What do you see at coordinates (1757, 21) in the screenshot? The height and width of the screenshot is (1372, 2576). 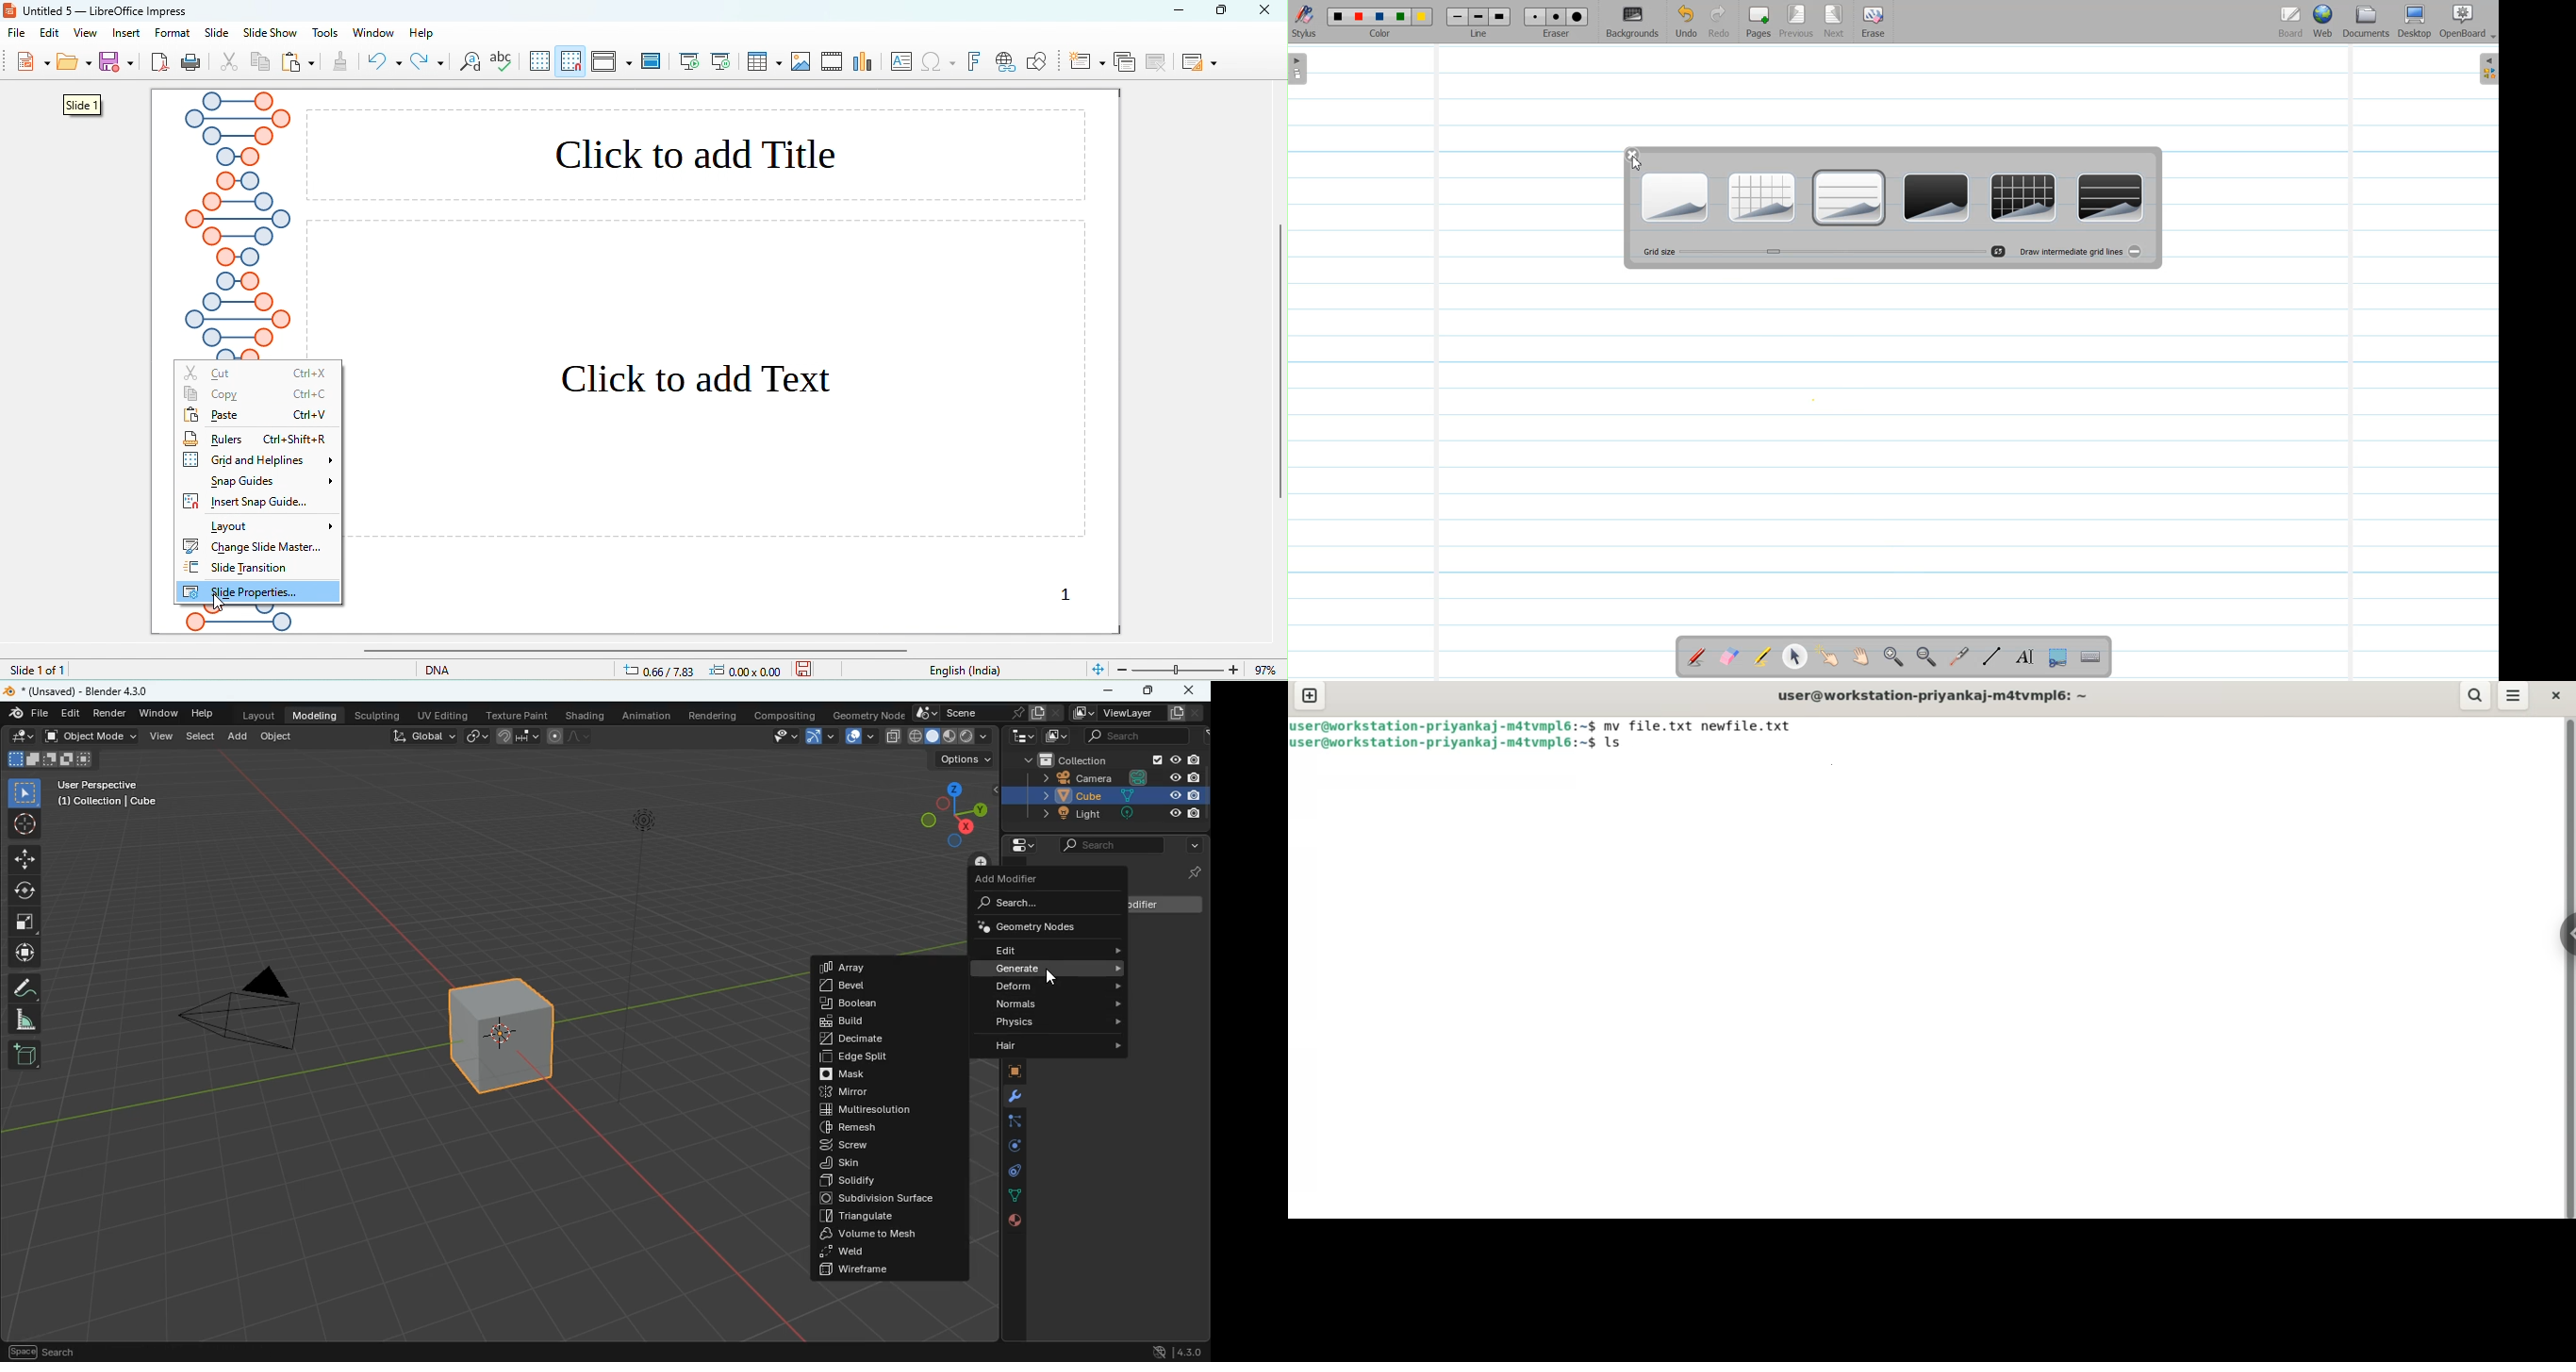 I see `Pages` at bounding box center [1757, 21].